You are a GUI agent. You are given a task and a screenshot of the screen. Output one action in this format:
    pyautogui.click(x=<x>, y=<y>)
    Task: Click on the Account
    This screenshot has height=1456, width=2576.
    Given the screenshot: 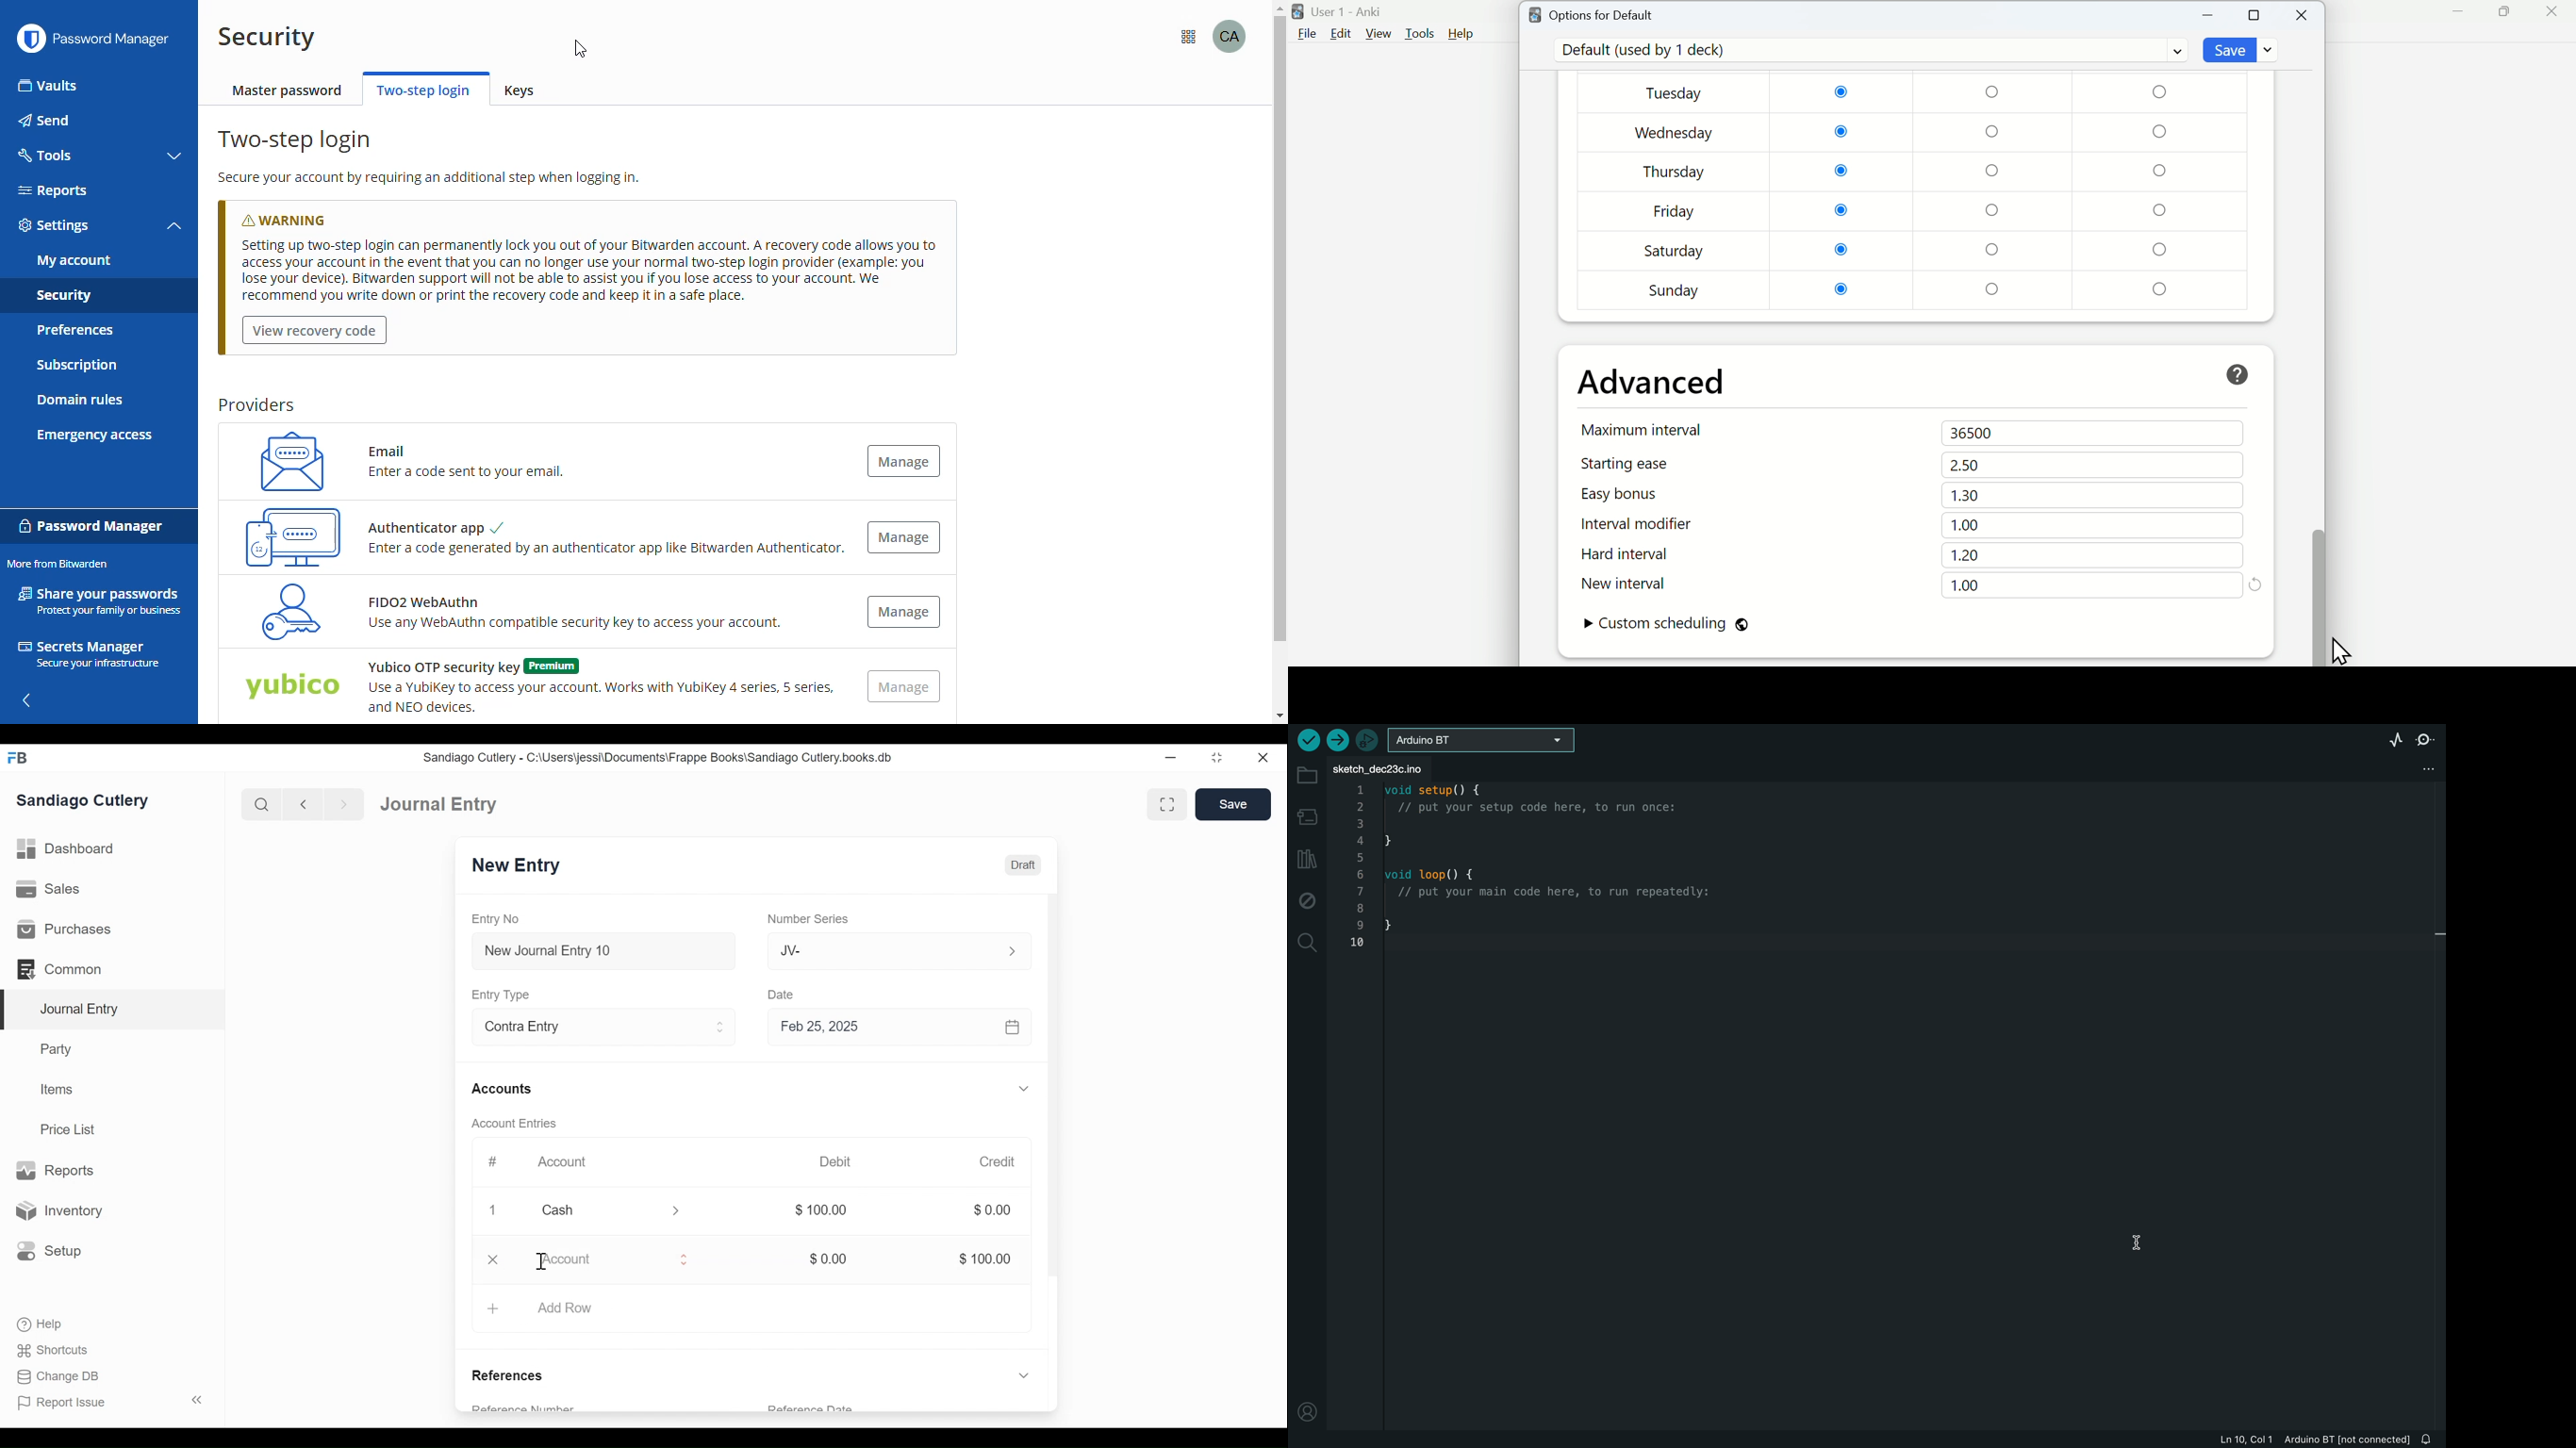 What is the action you would take?
    pyautogui.click(x=564, y=1163)
    